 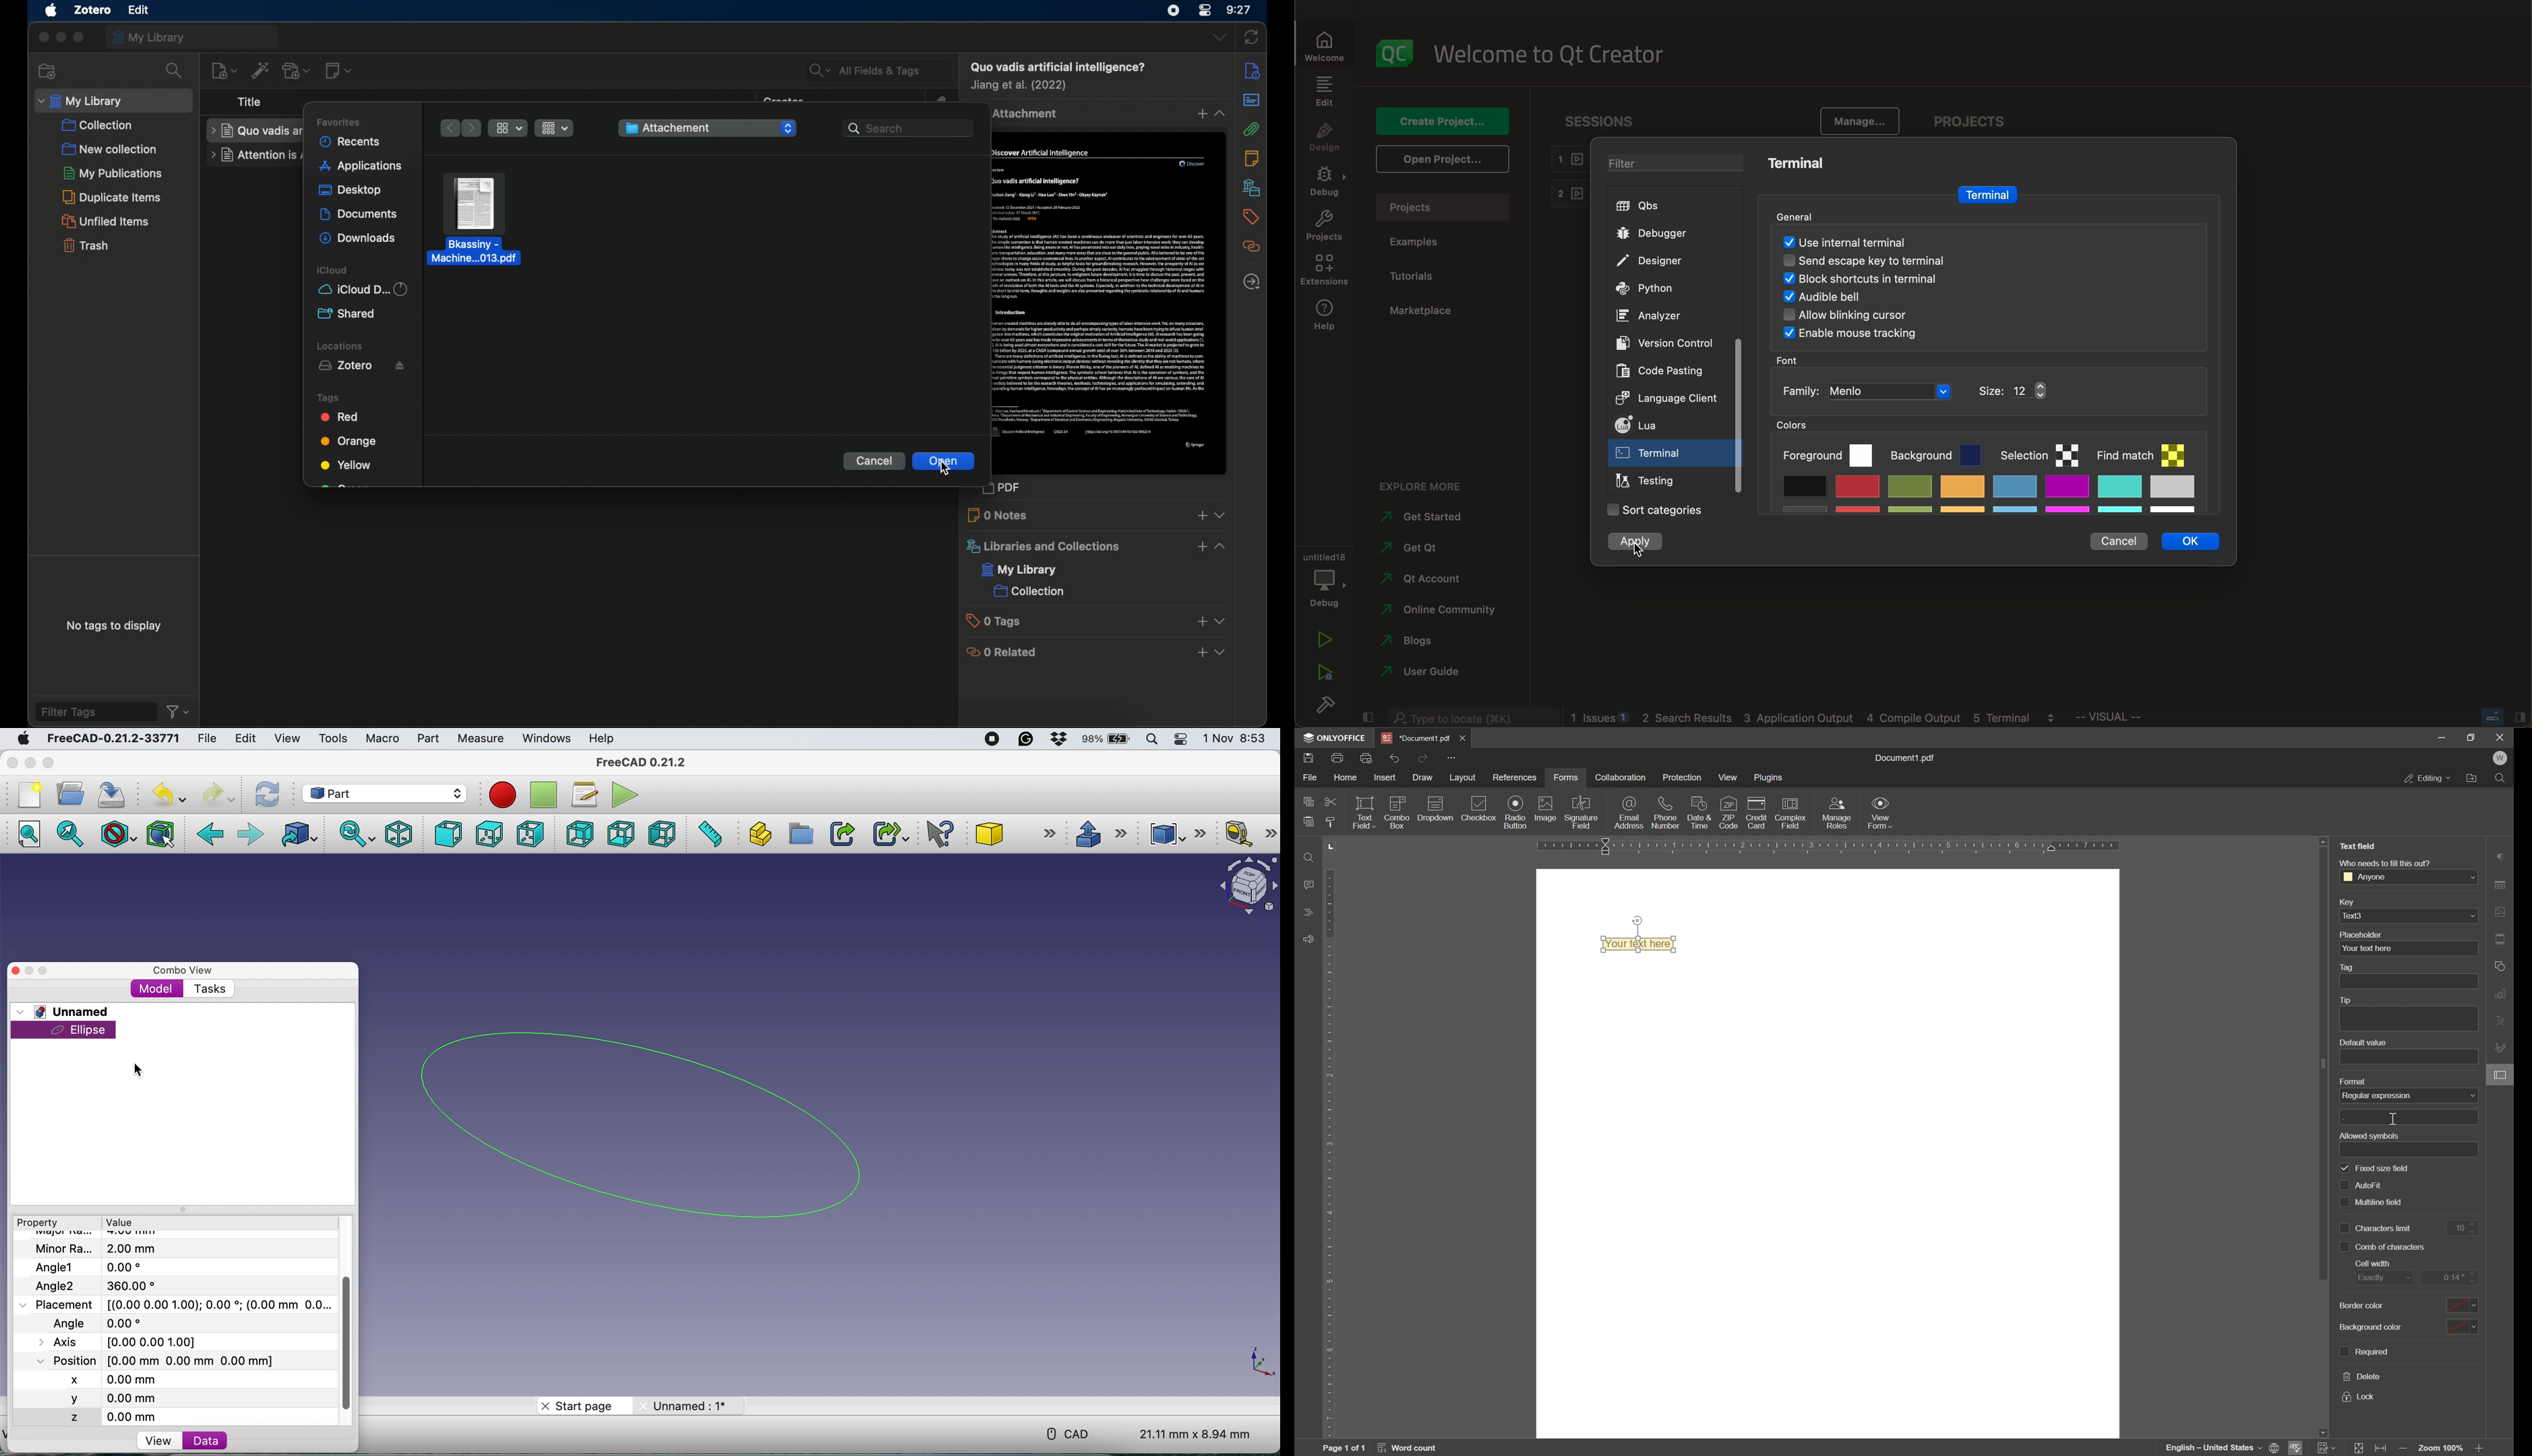 What do you see at coordinates (163, 1441) in the screenshot?
I see `view` at bounding box center [163, 1441].